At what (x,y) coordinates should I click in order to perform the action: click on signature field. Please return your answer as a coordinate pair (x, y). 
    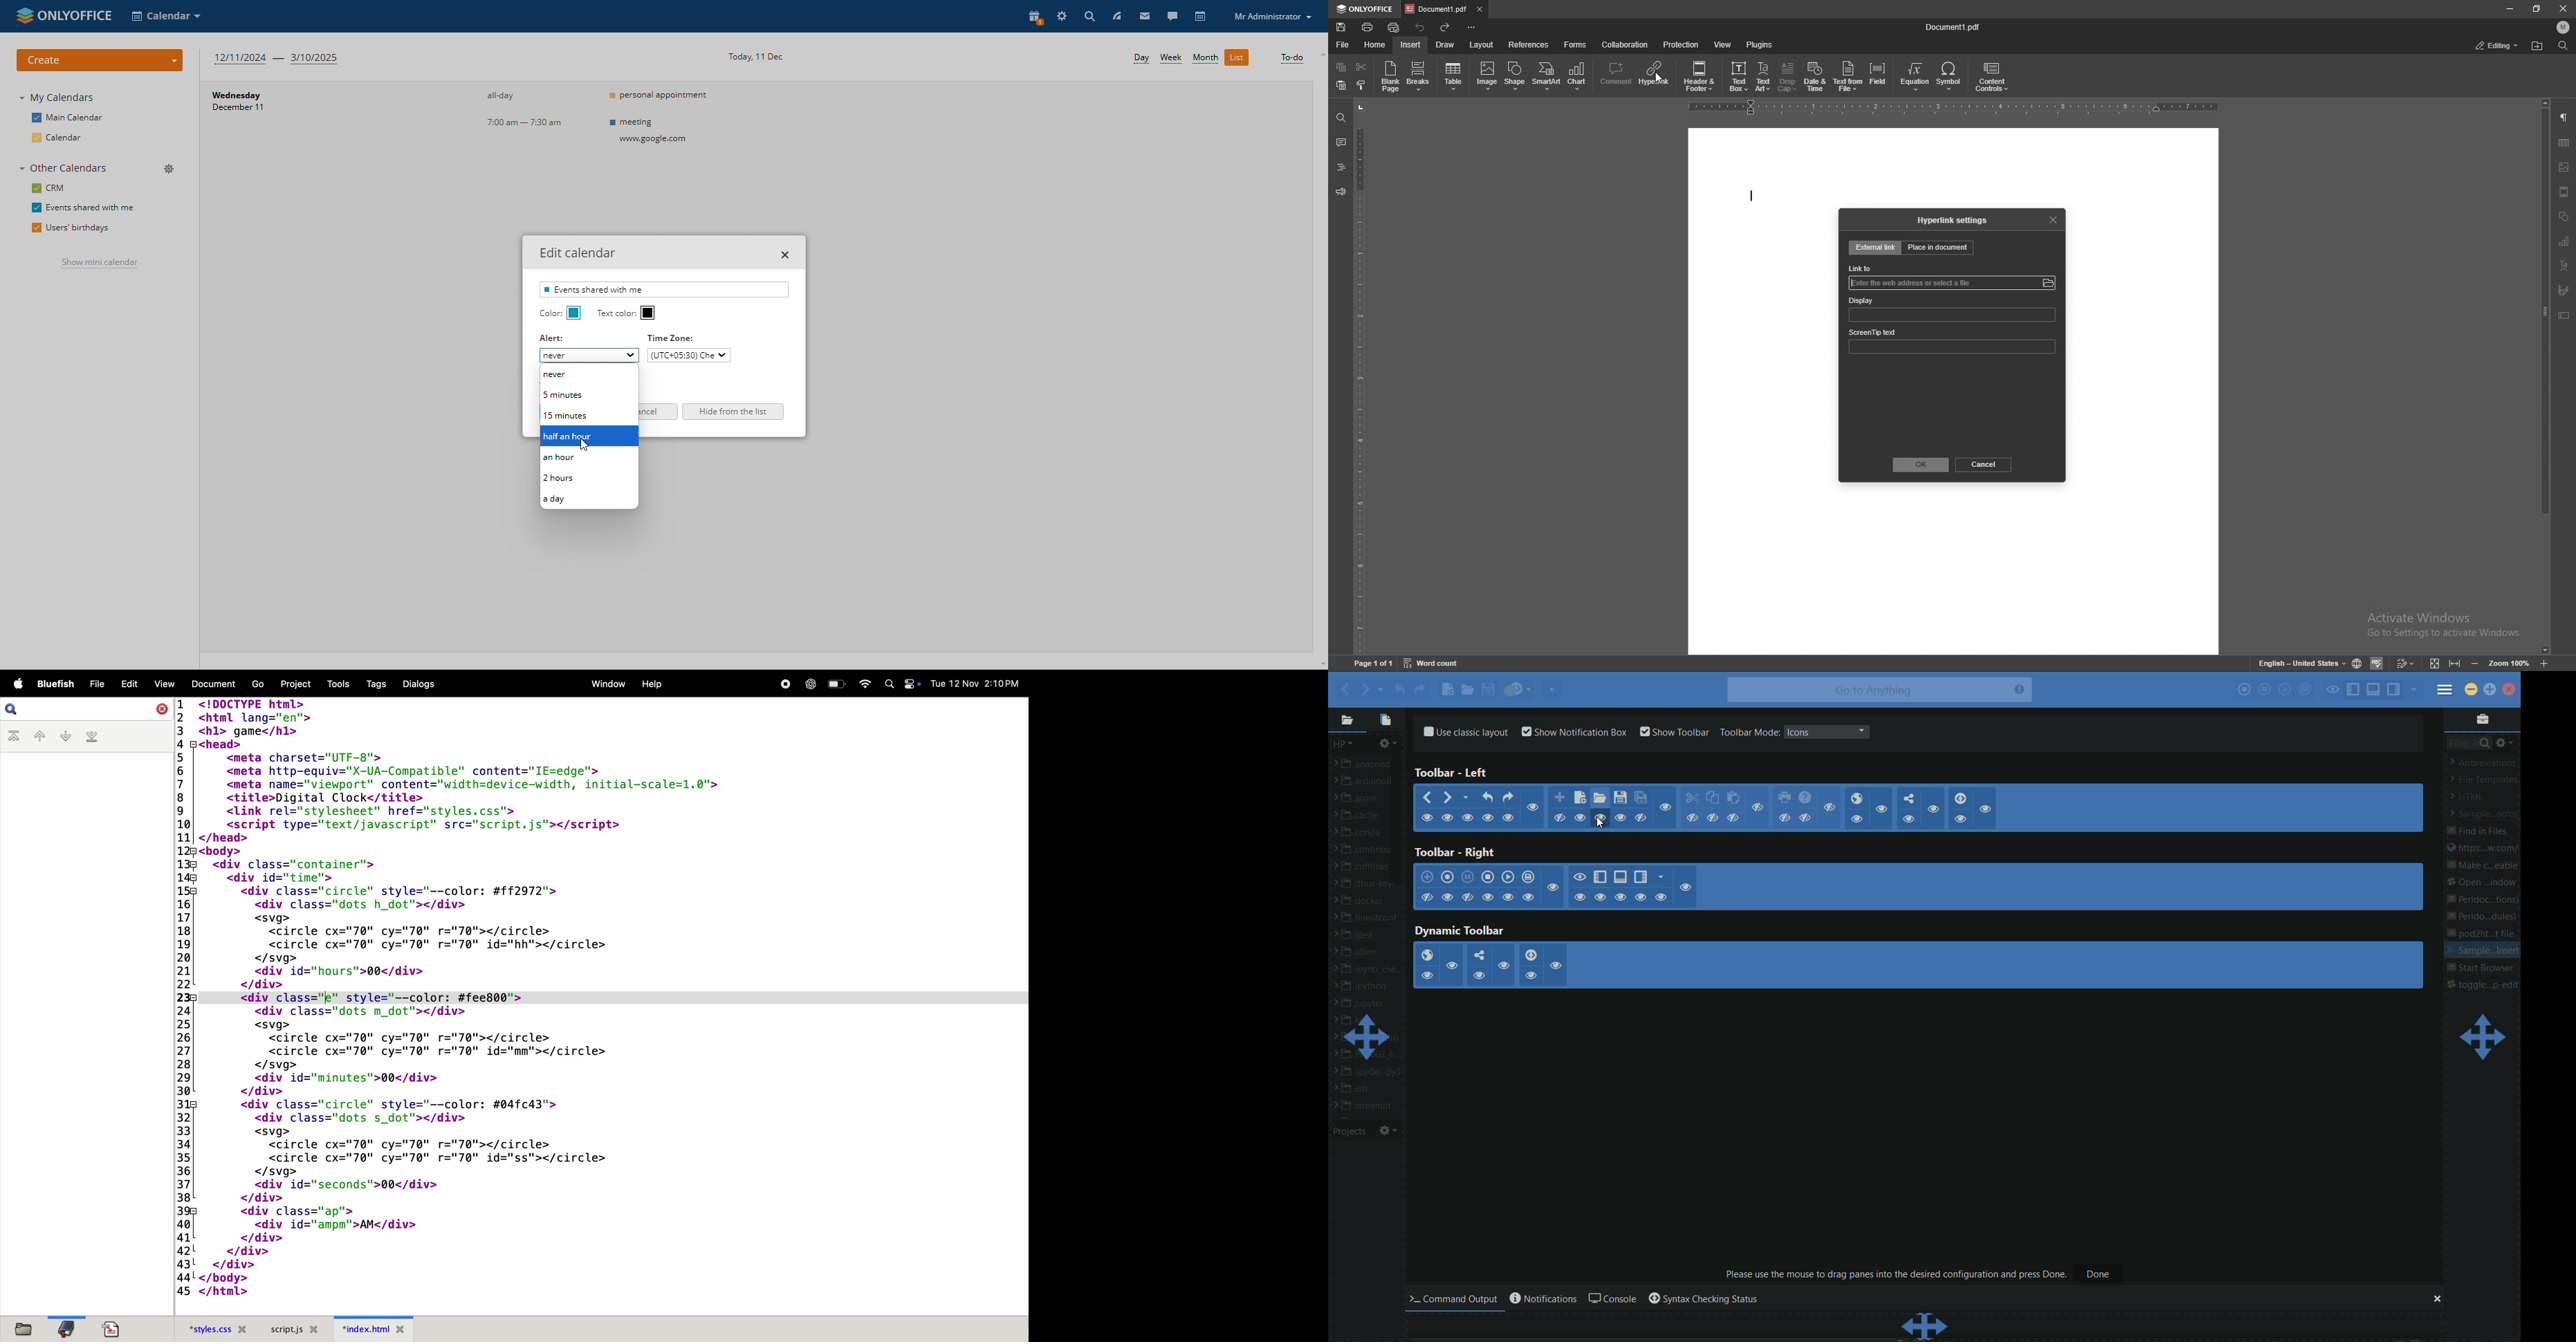
    Looking at the image, I should click on (2564, 291).